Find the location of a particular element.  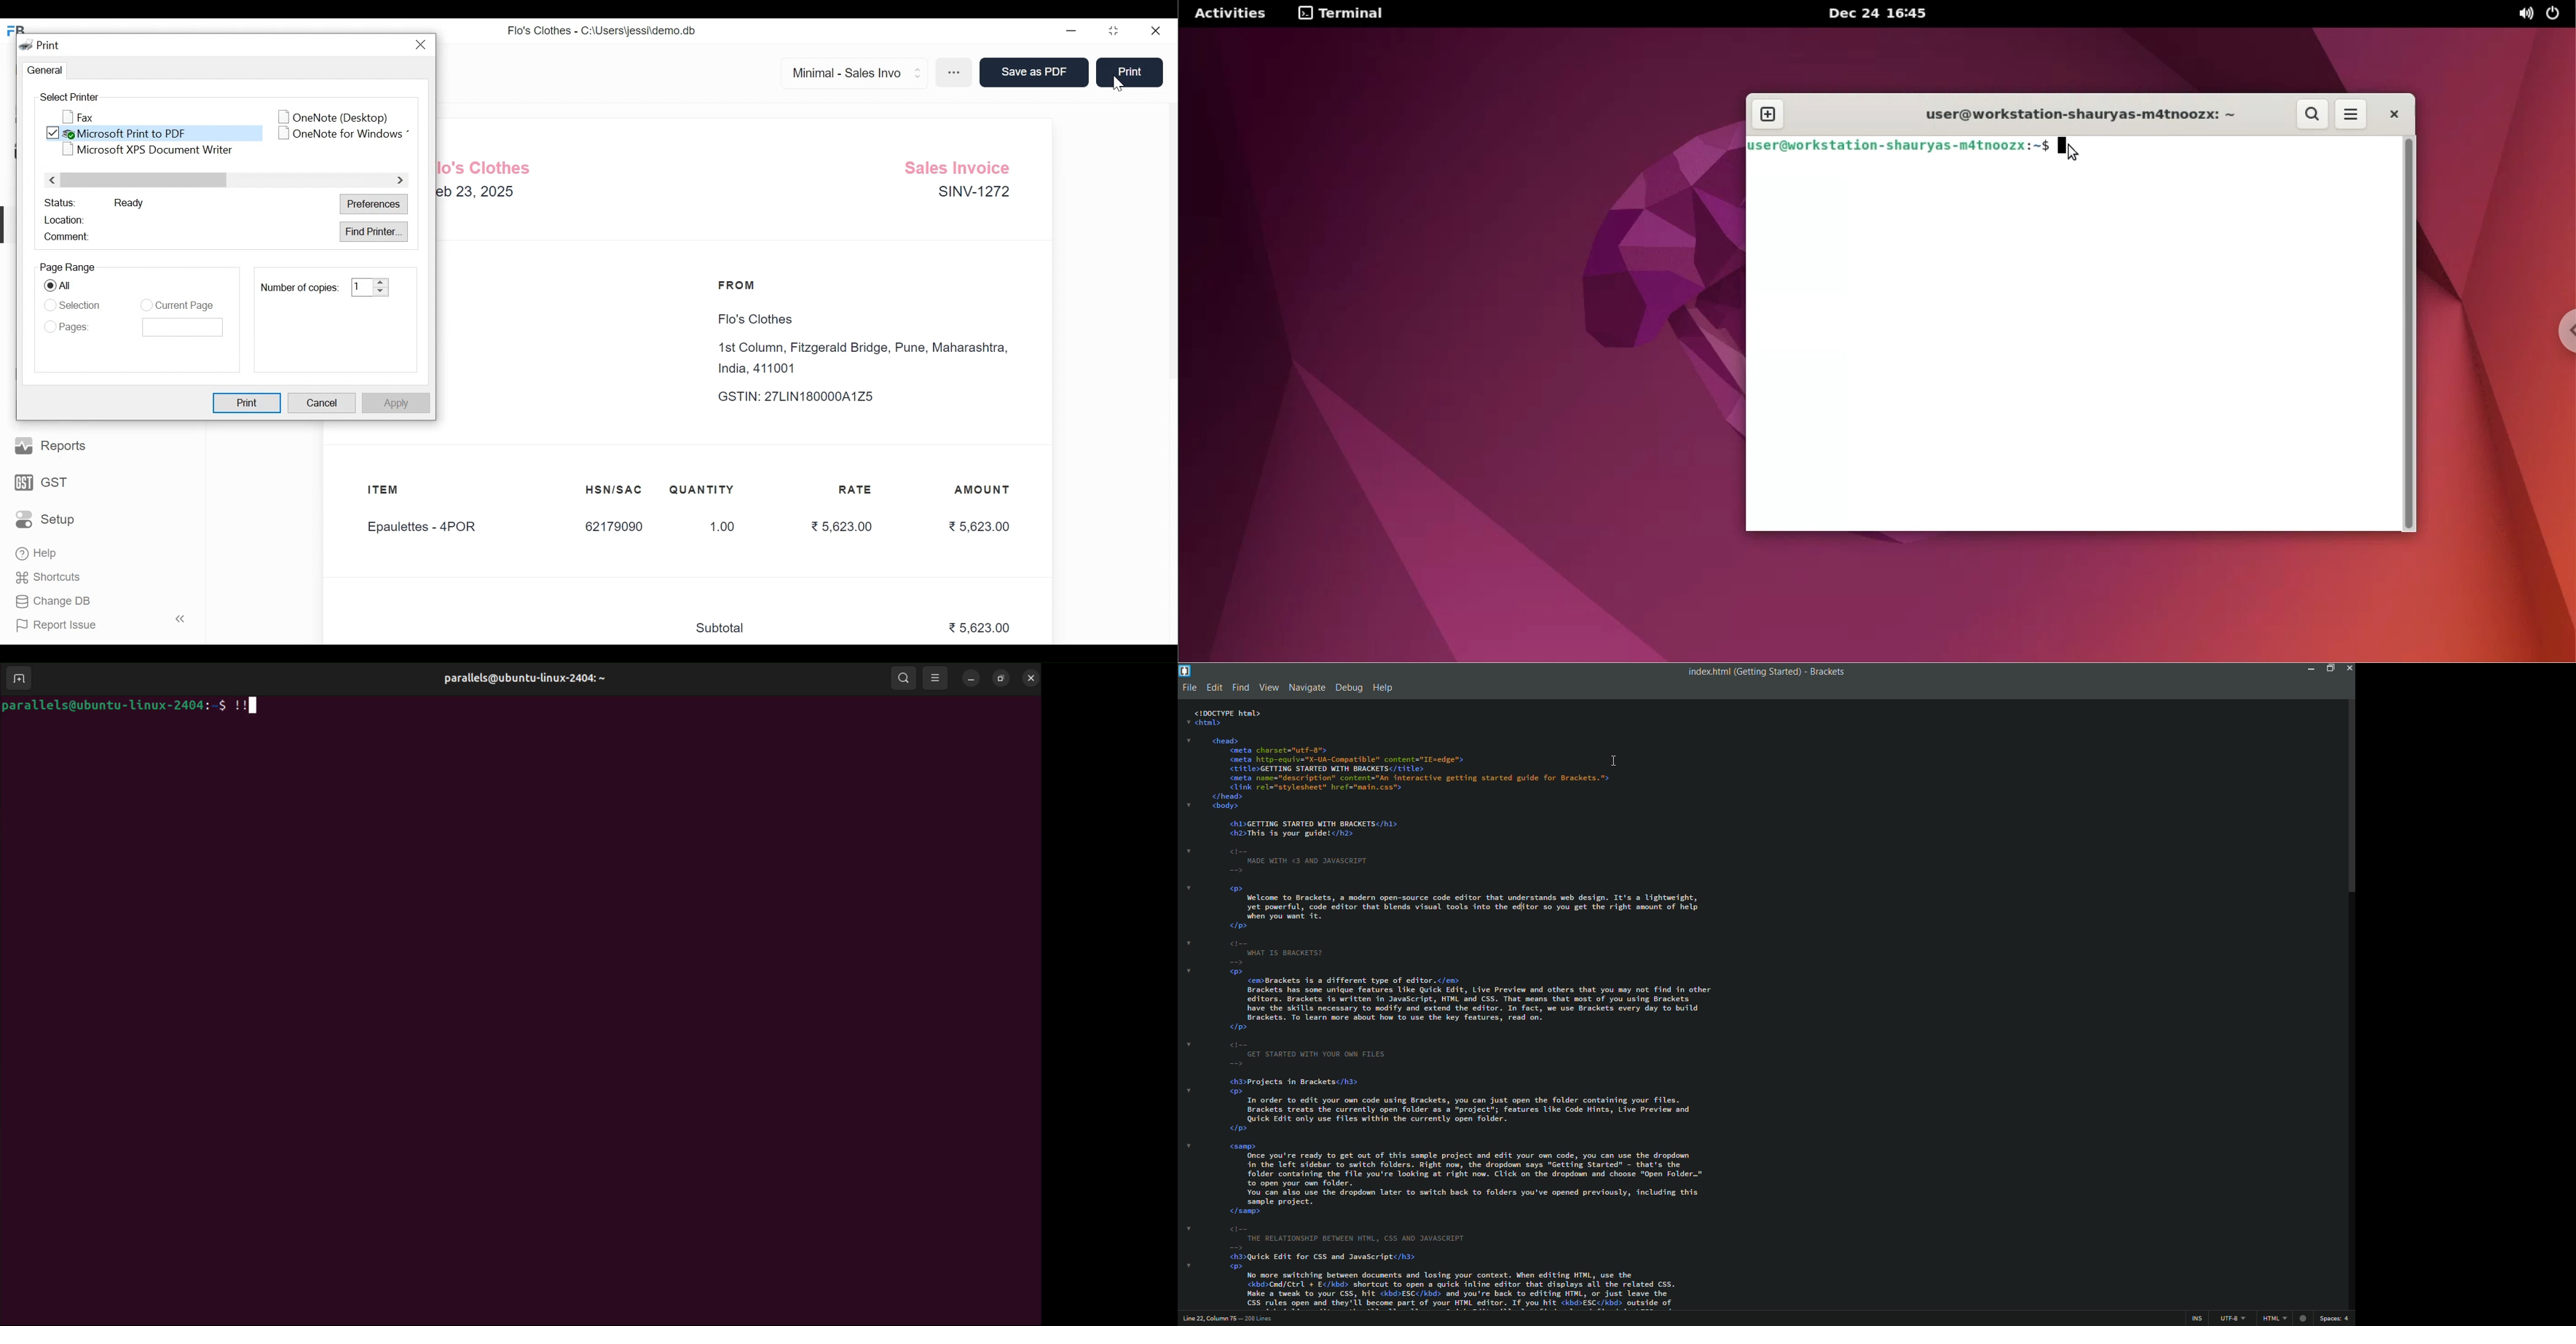

Pages: is located at coordinates (78, 327).